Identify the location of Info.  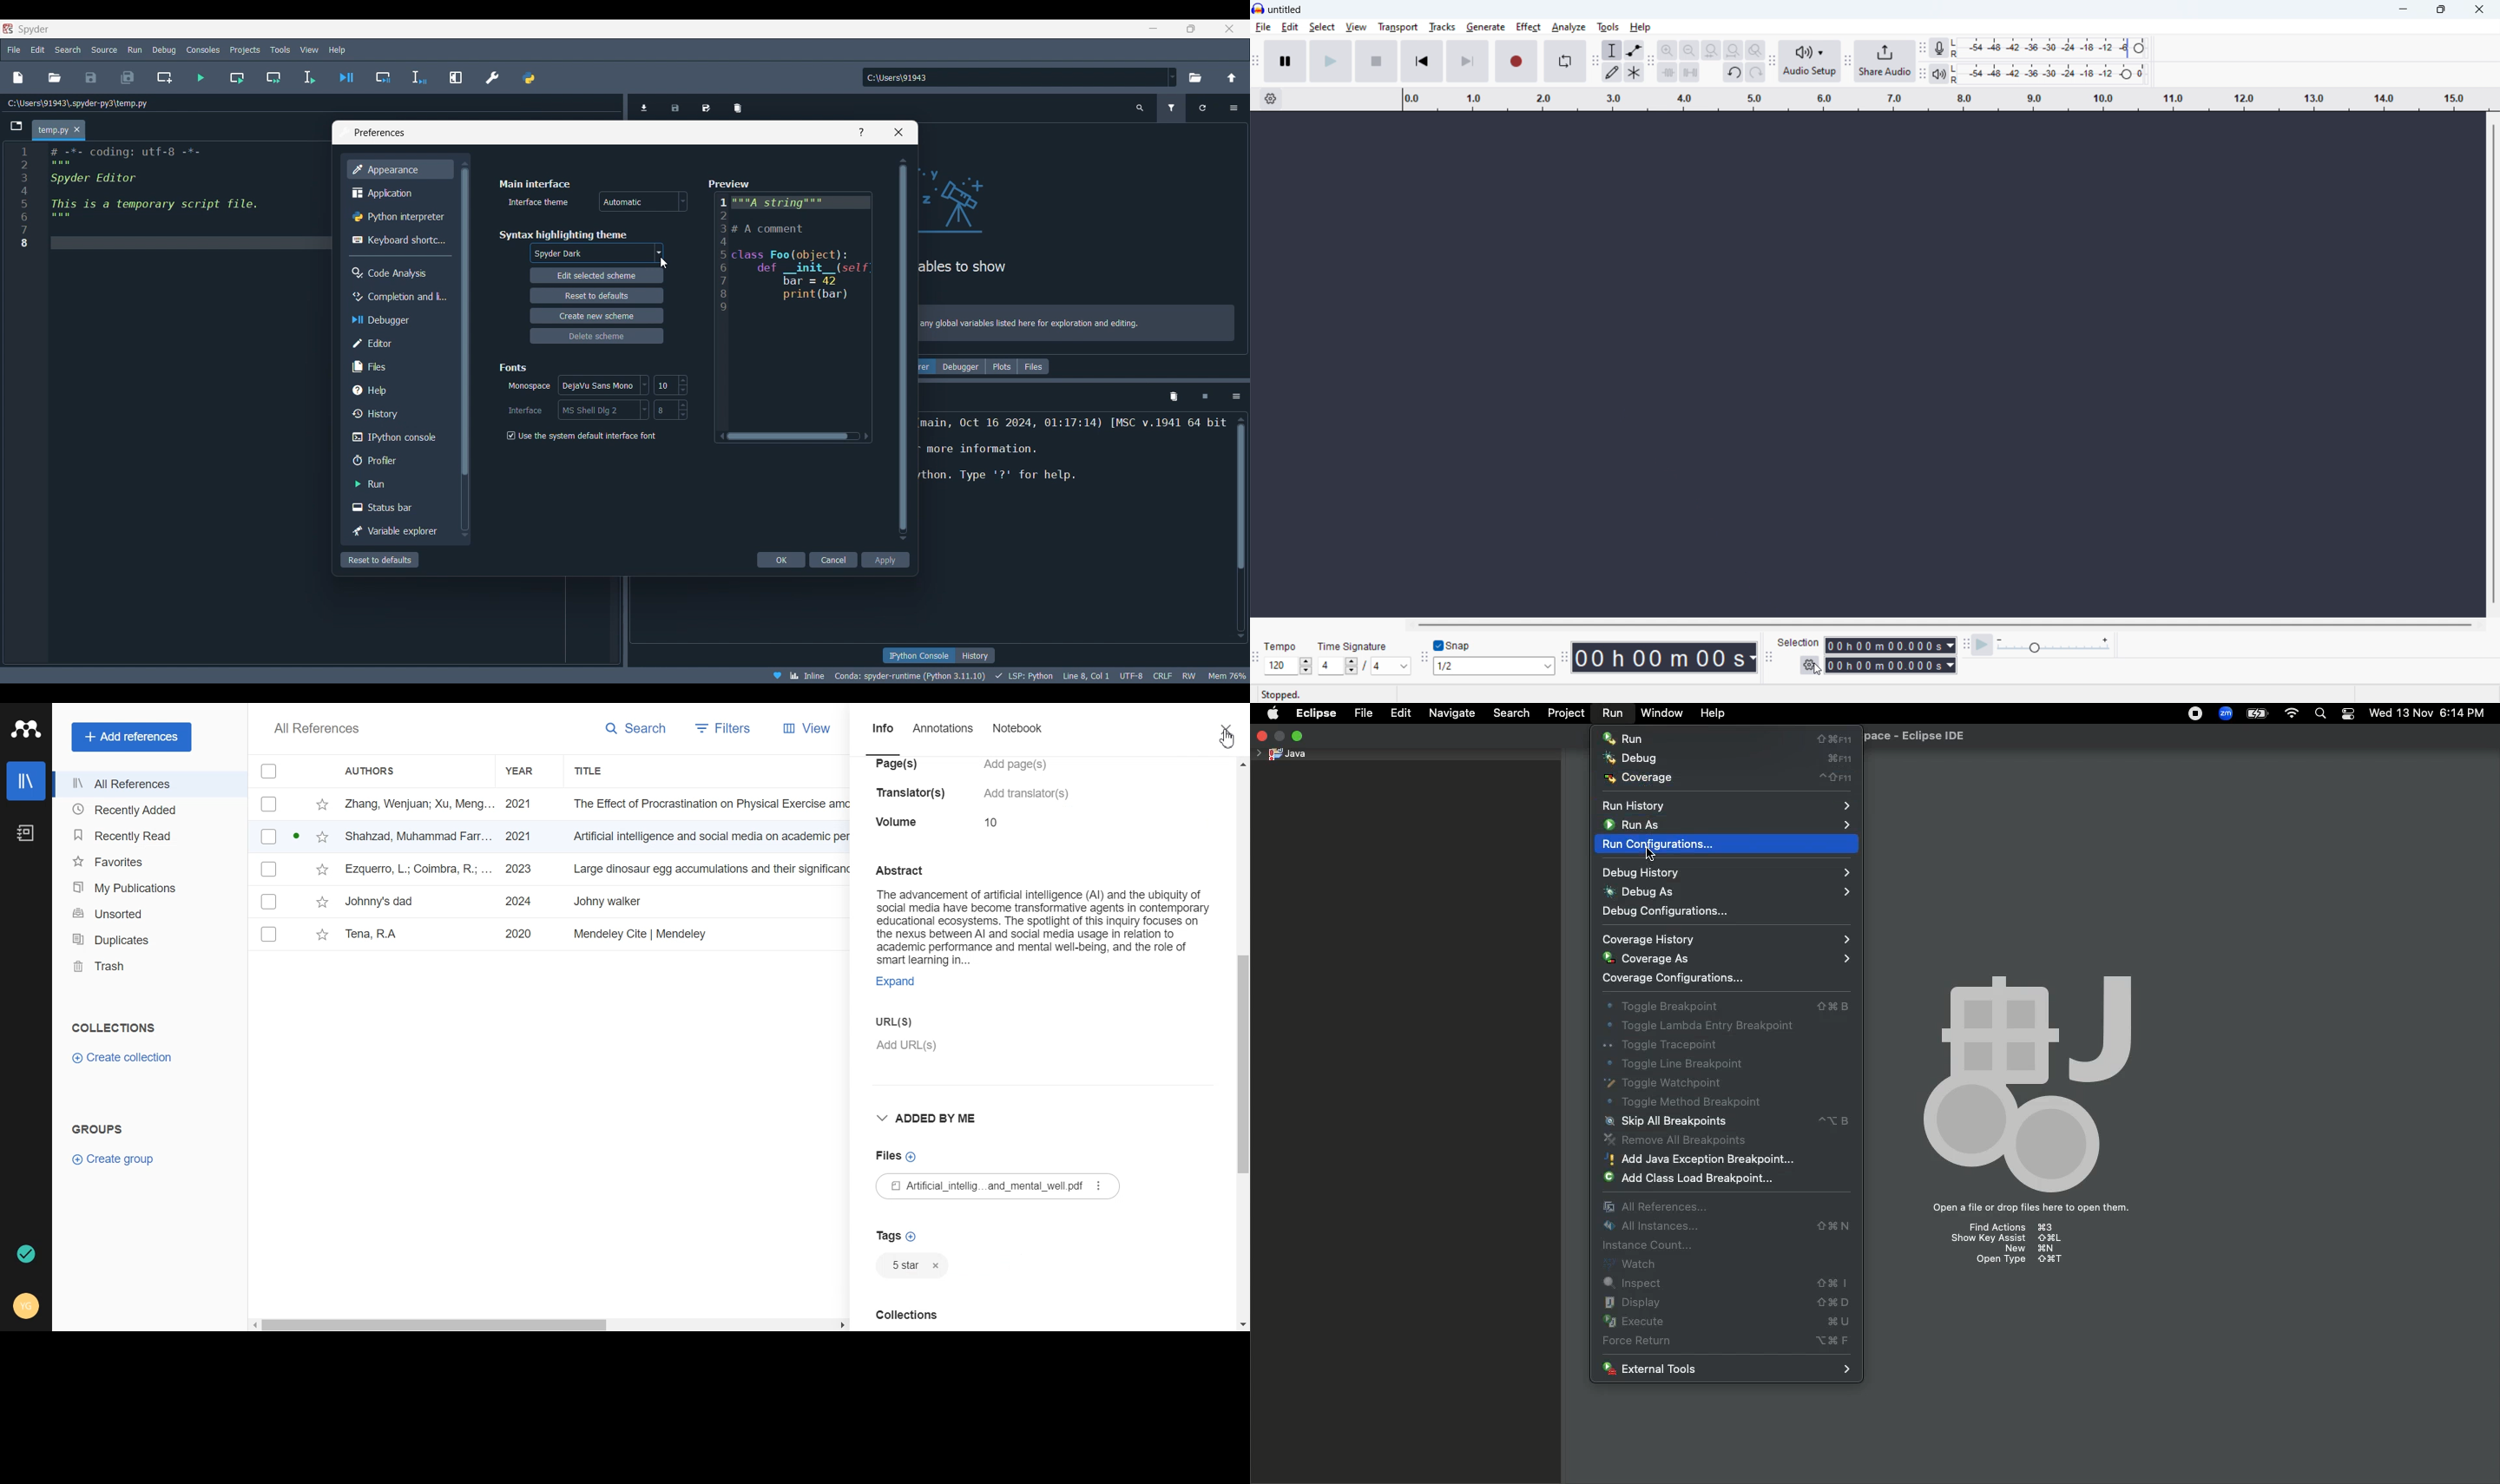
(883, 736).